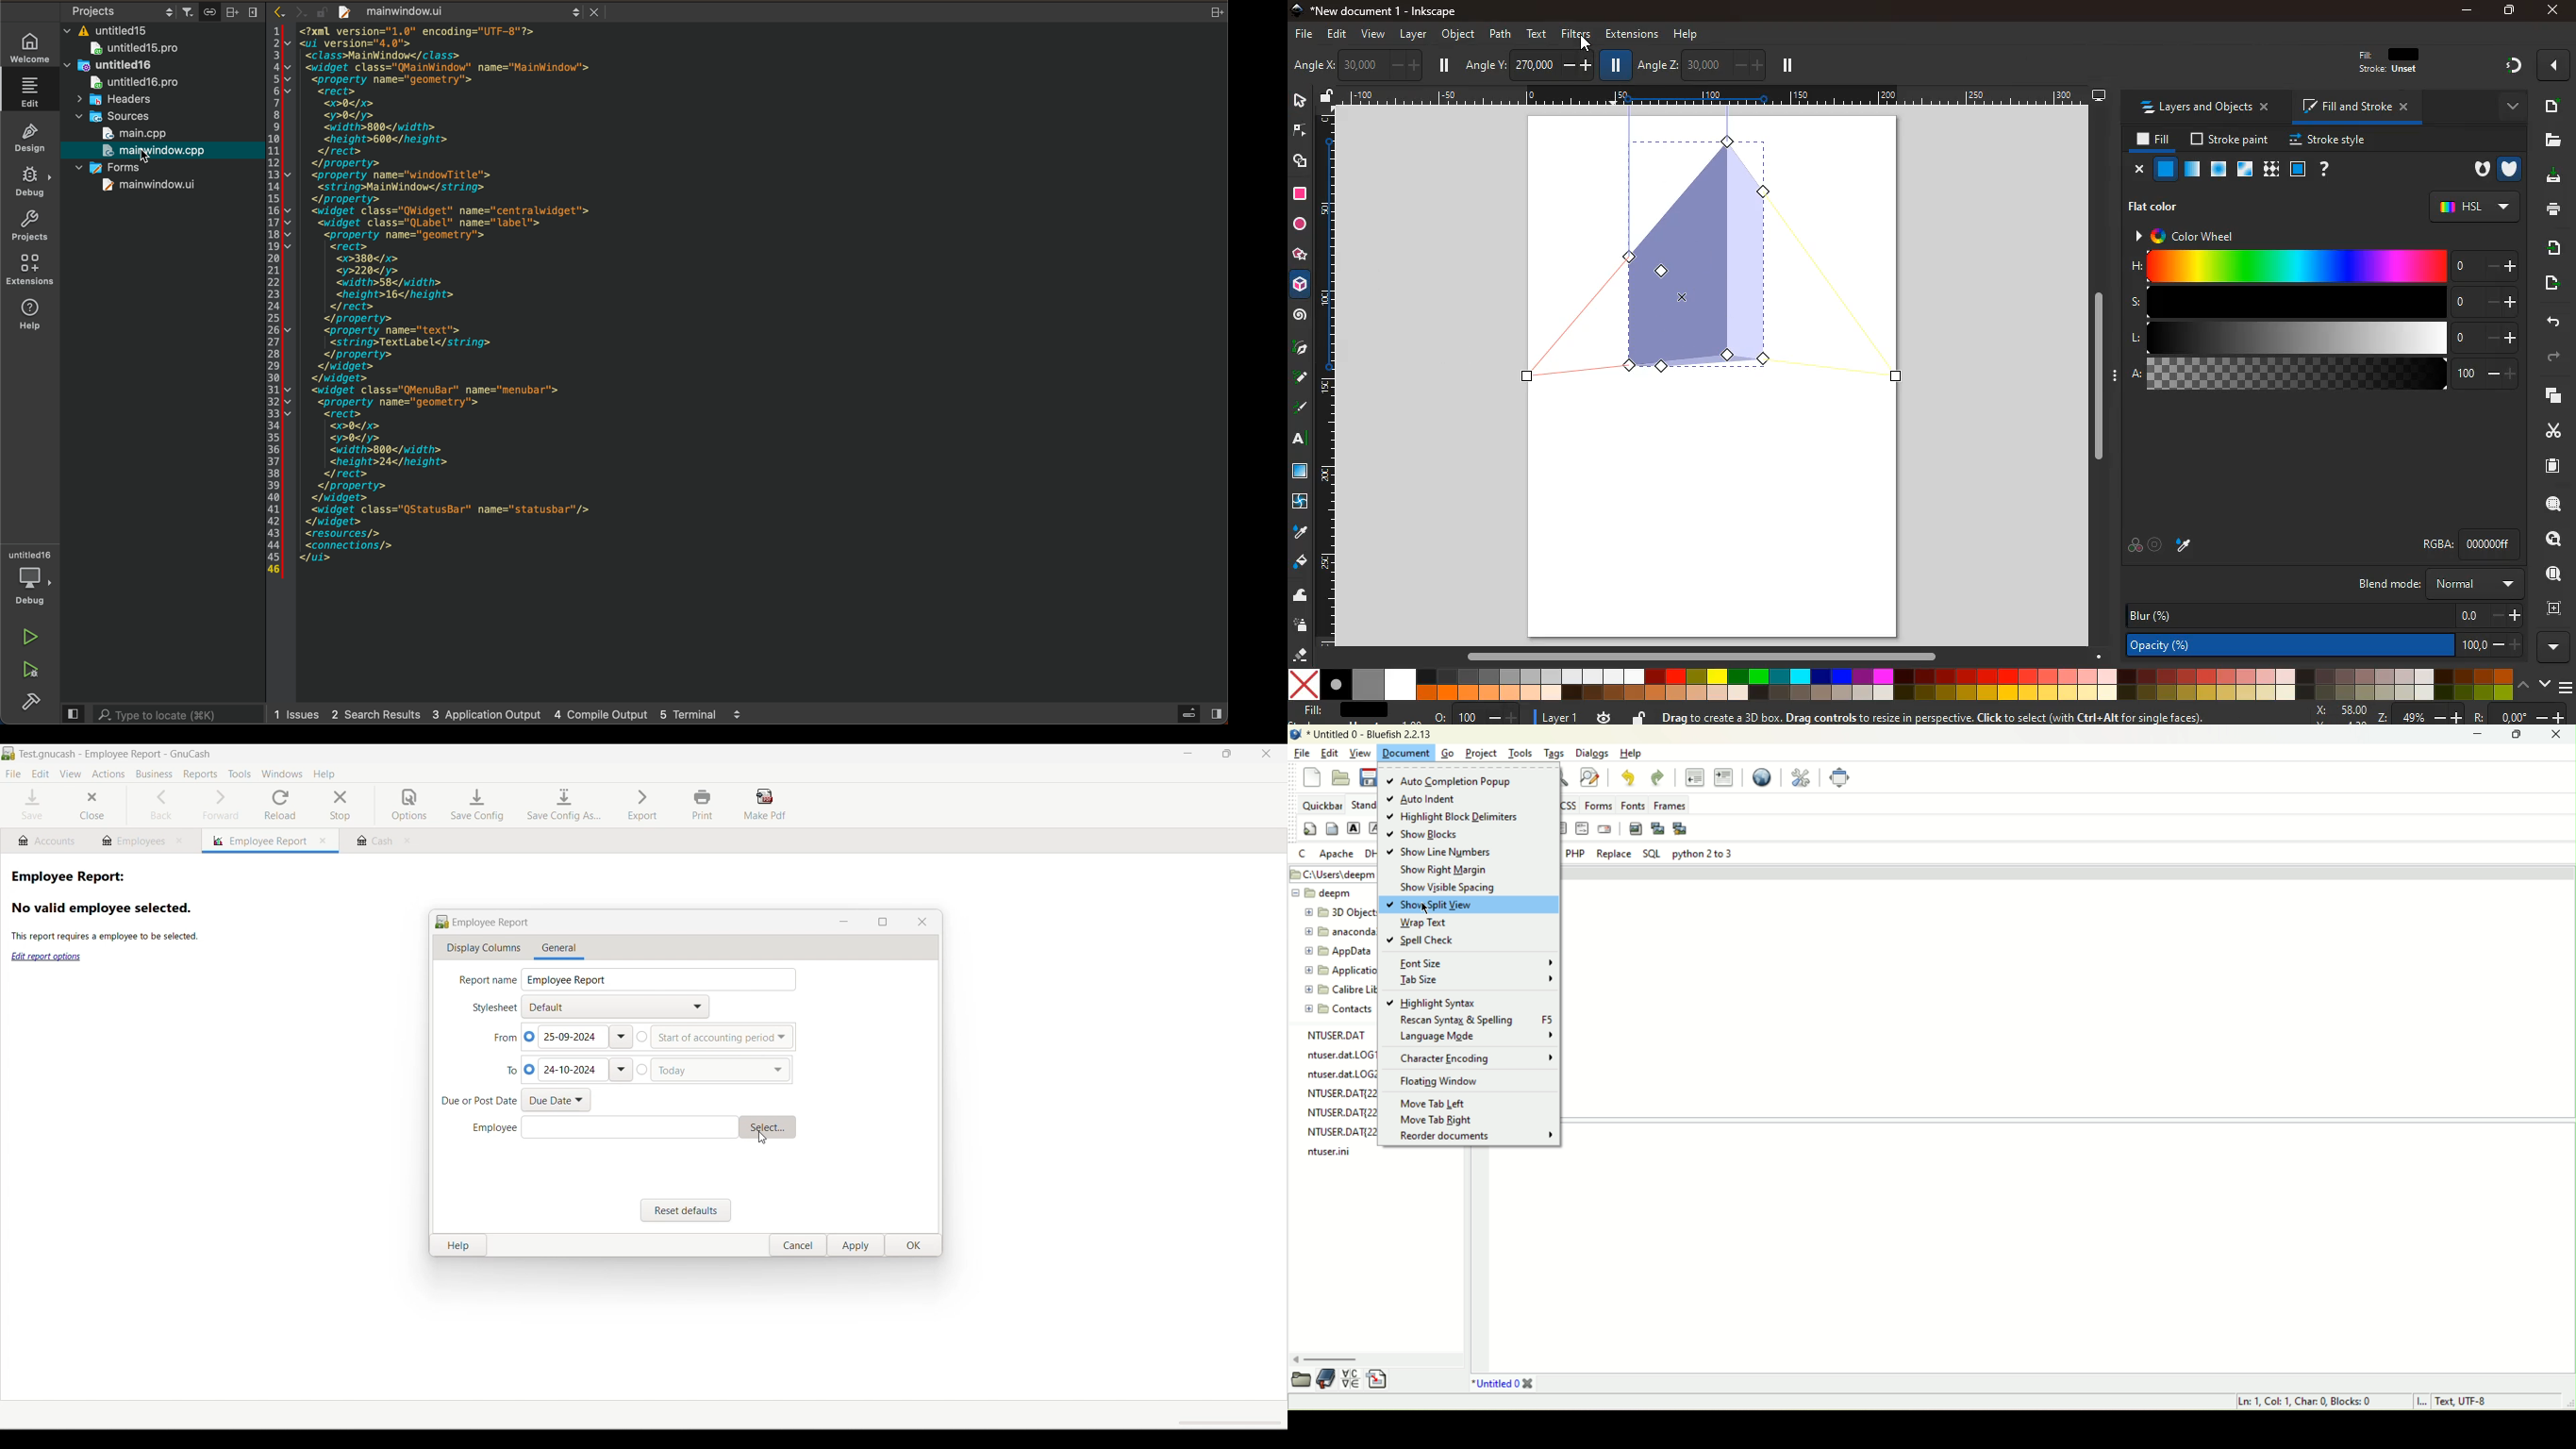  What do you see at coordinates (1700, 64) in the screenshot?
I see `angle z` at bounding box center [1700, 64].